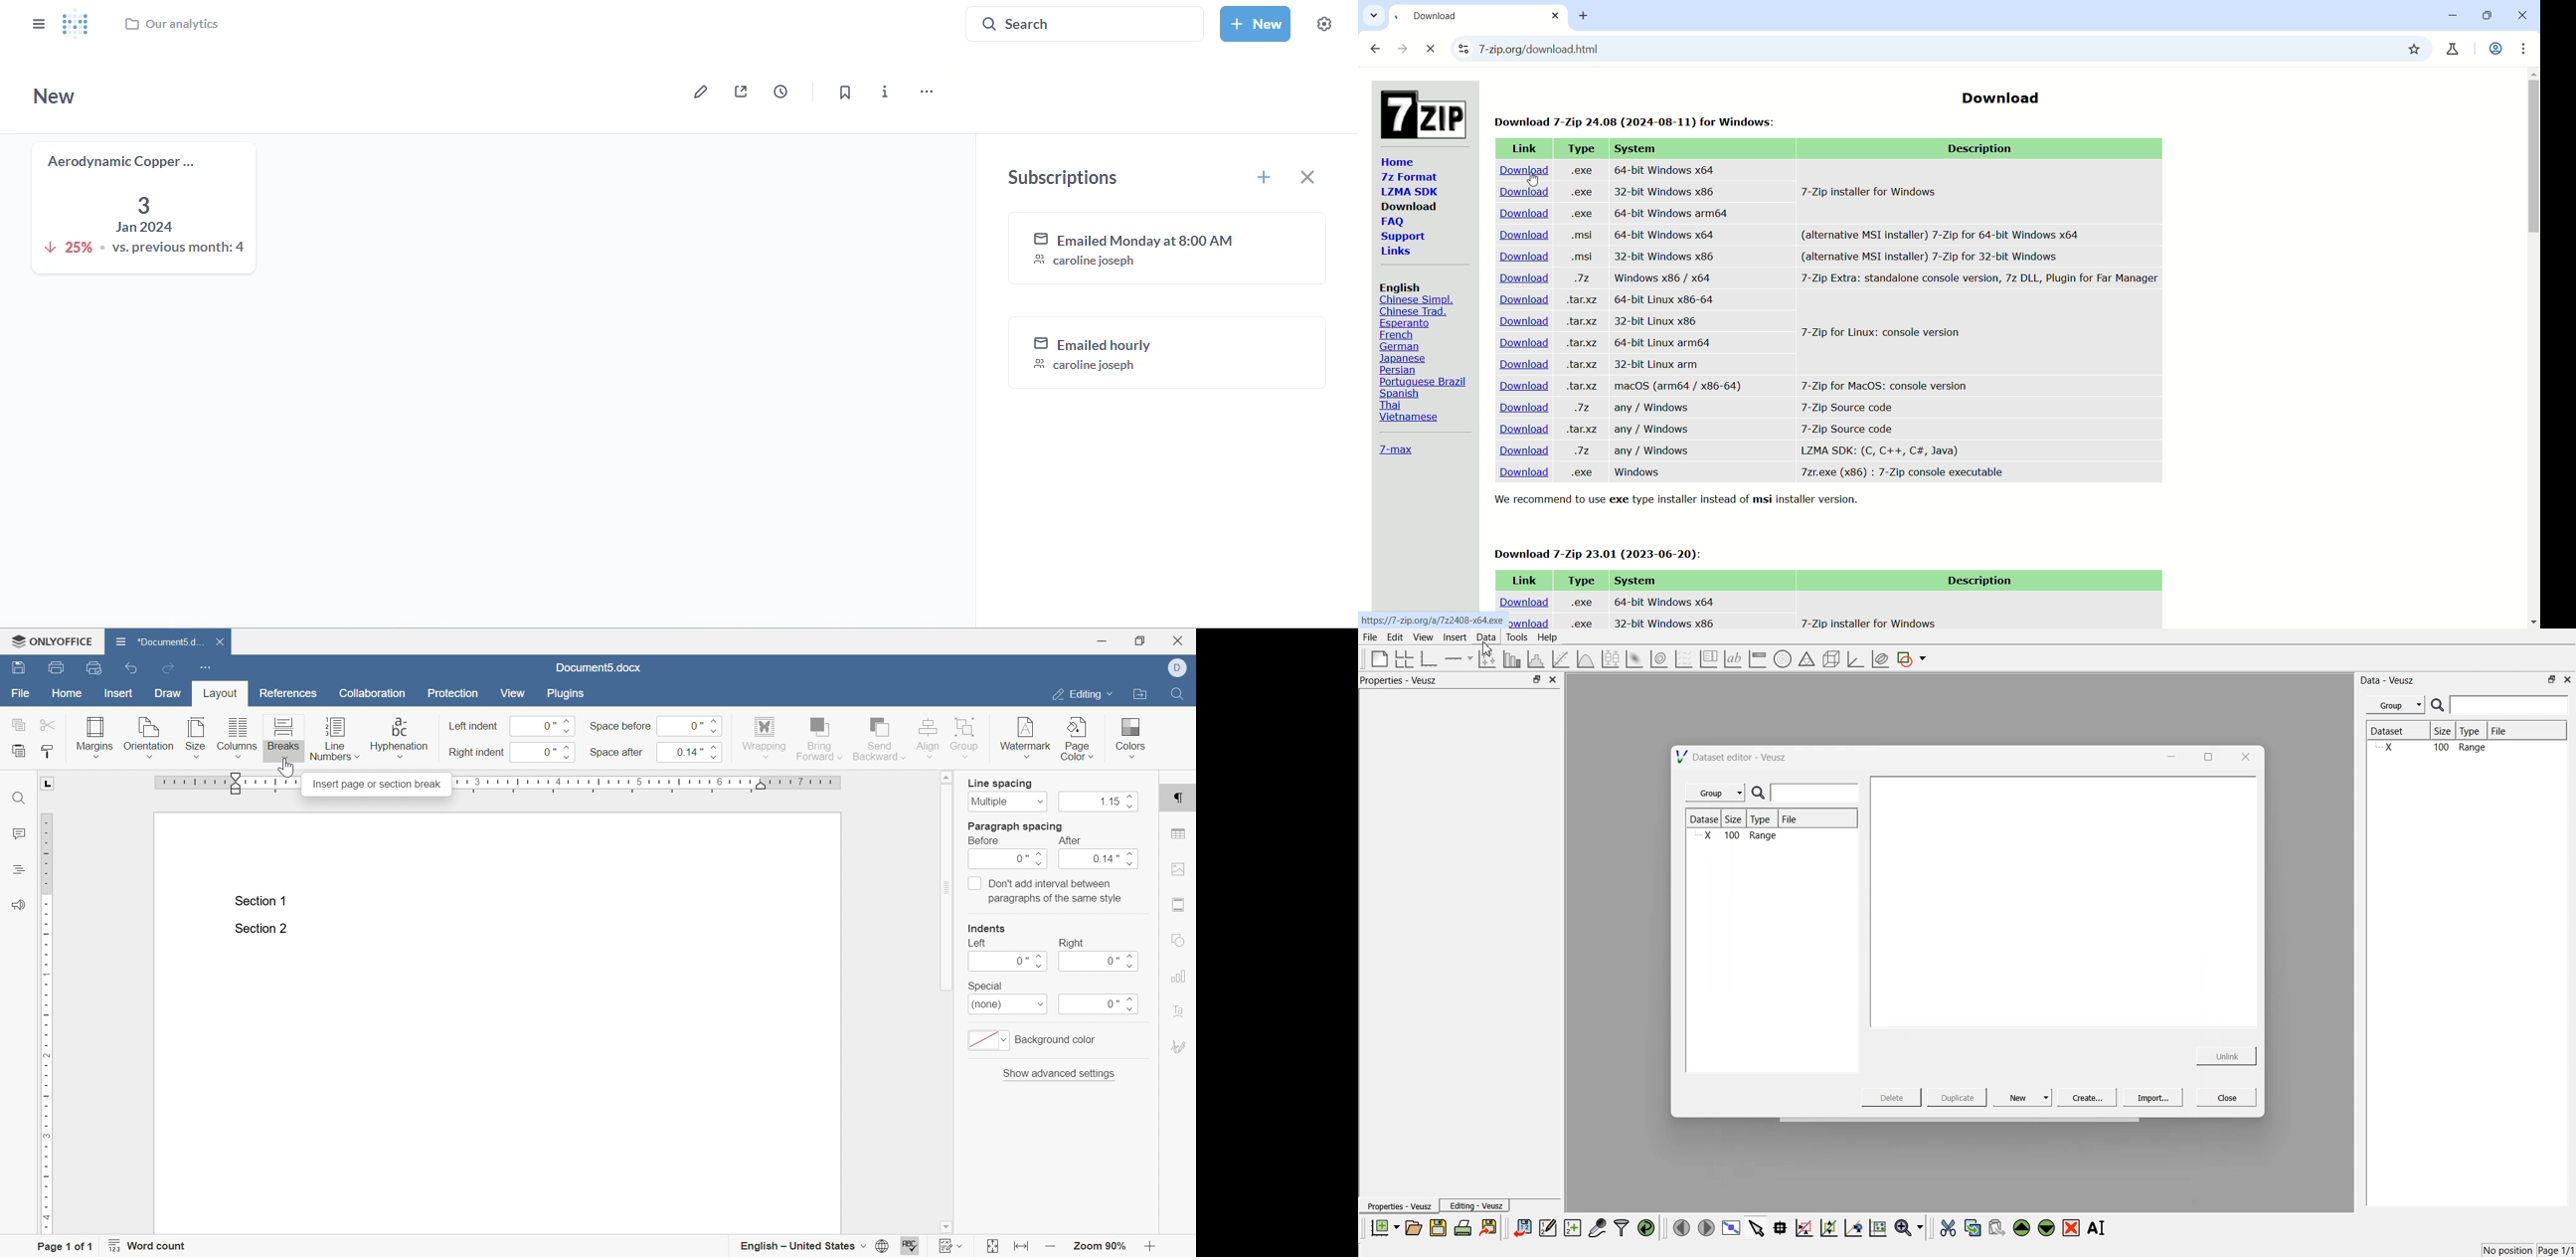 The height and width of the screenshot is (1260, 2576). What do you see at coordinates (49, 725) in the screenshot?
I see `cut` at bounding box center [49, 725].